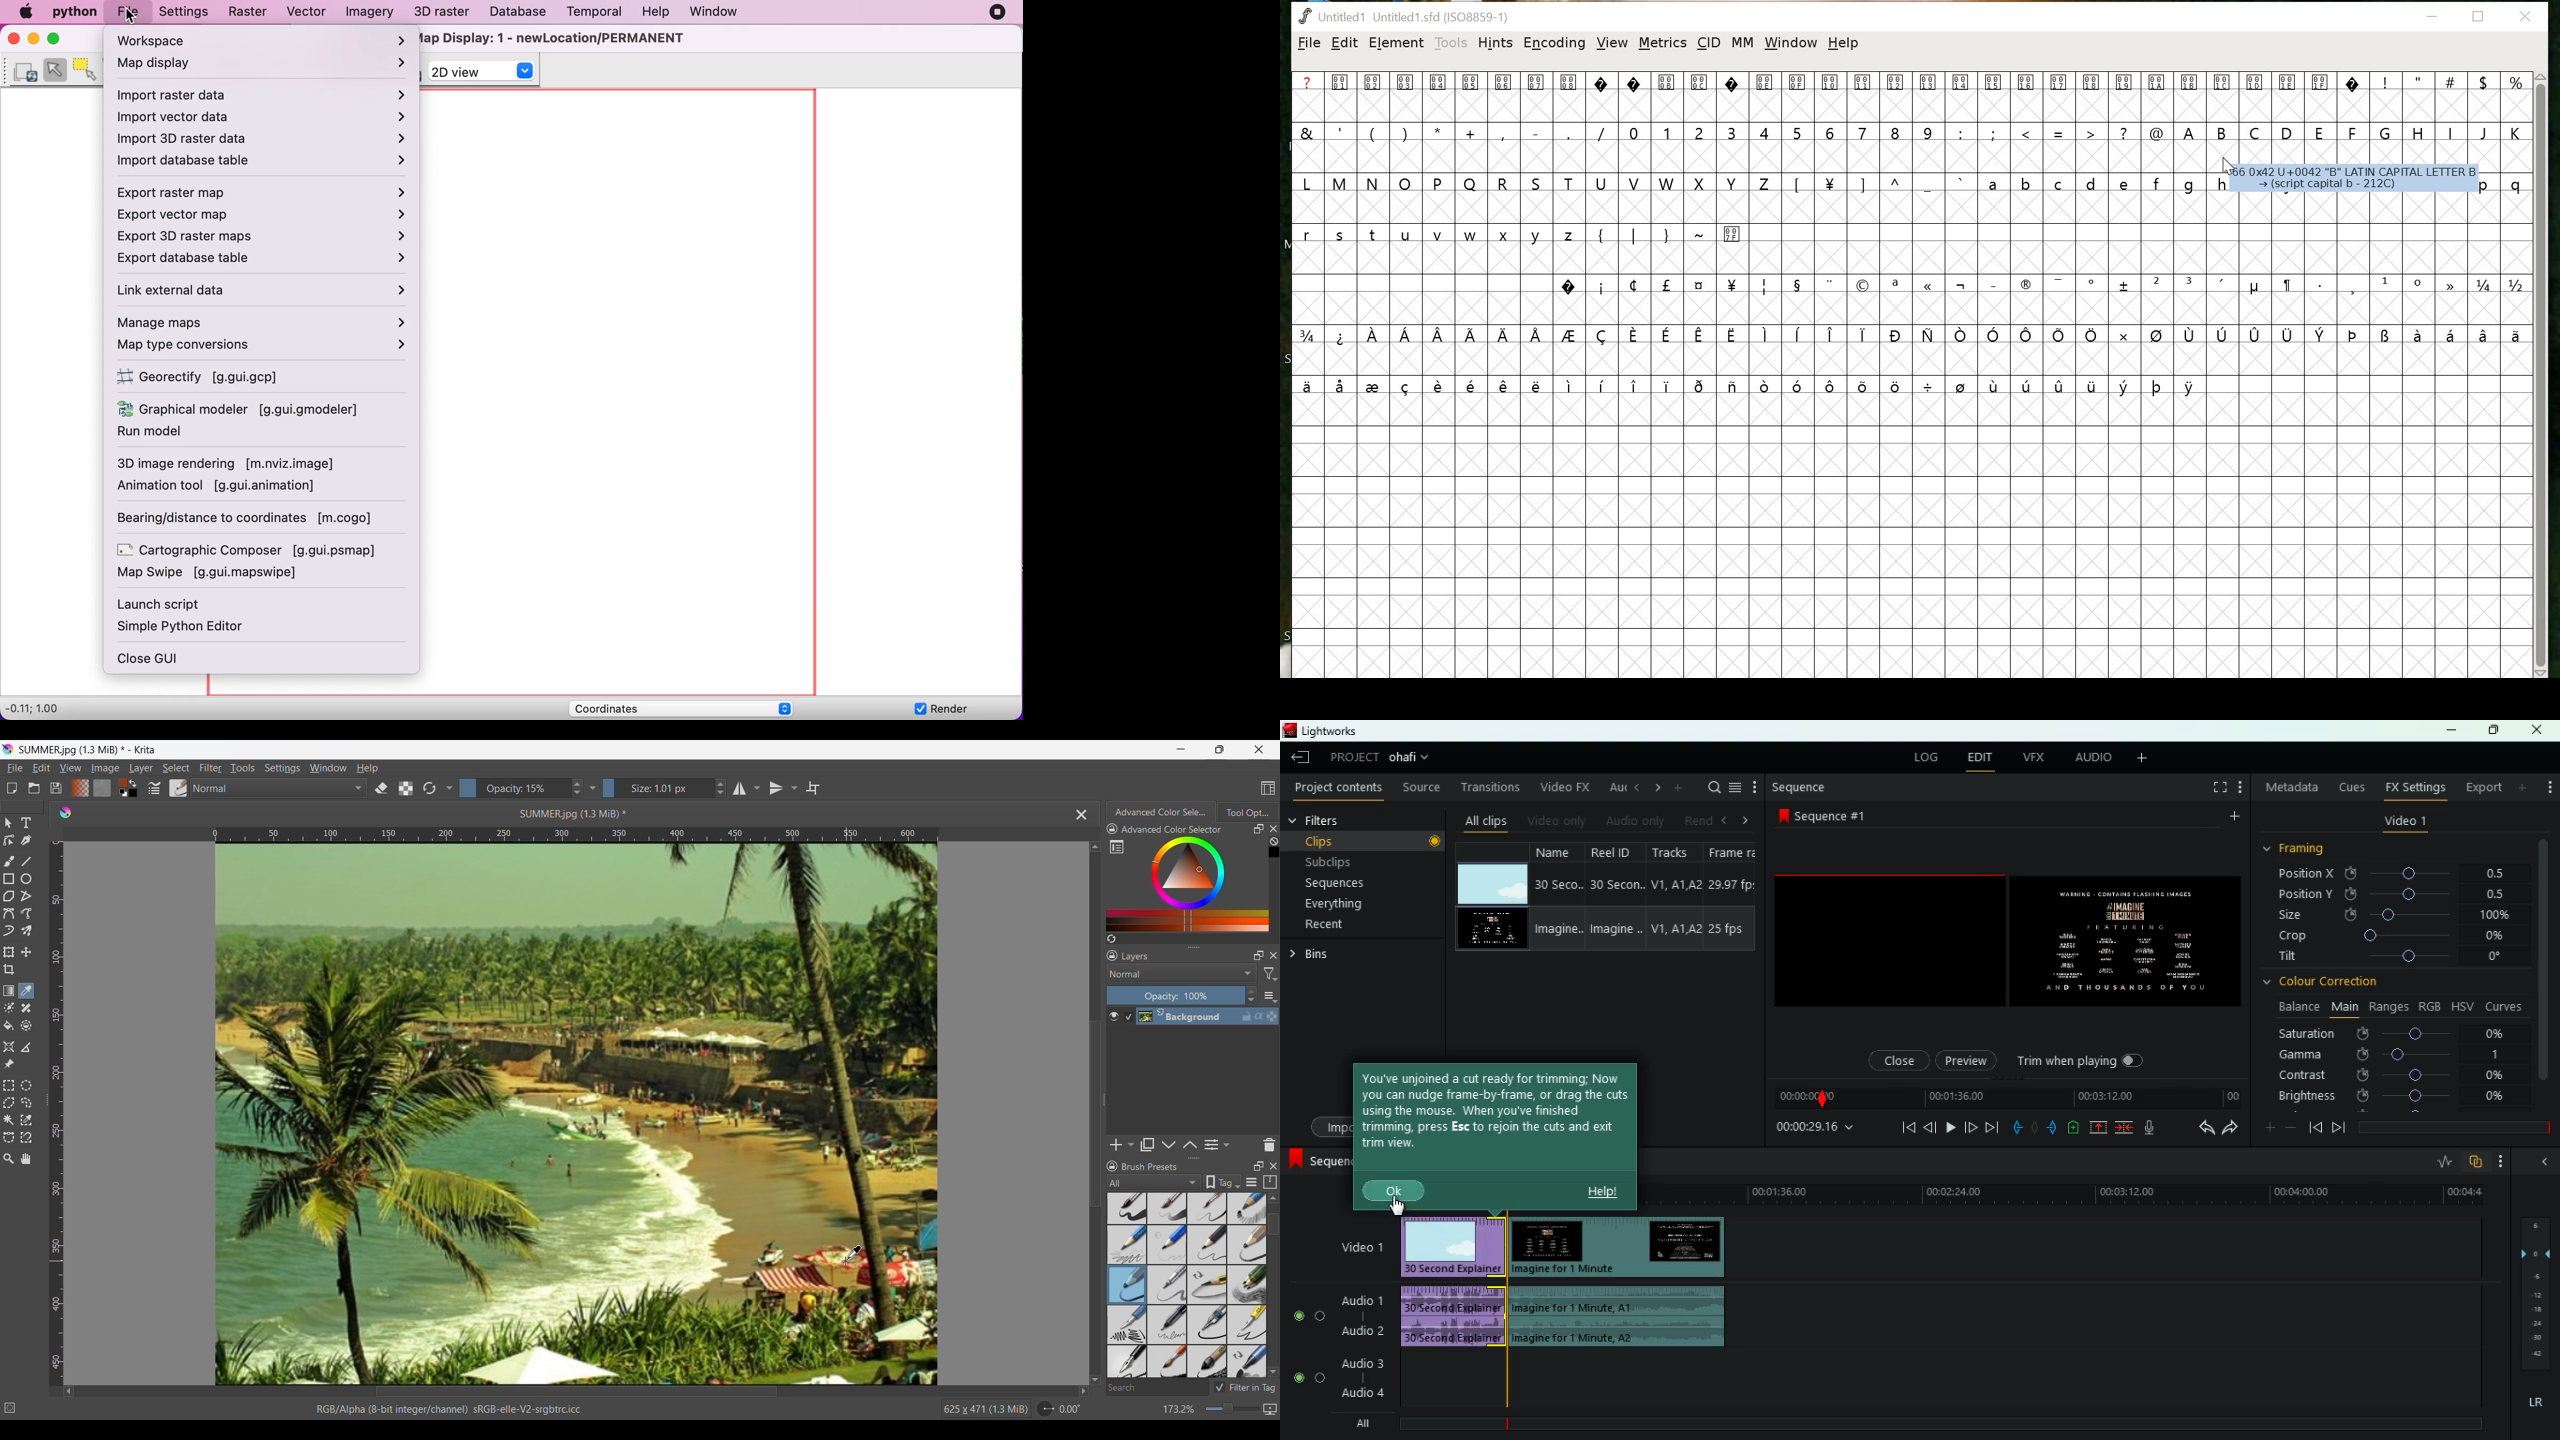 Image resolution: width=2576 pixels, height=1456 pixels. I want to click on video 1, so click(2405, 824).